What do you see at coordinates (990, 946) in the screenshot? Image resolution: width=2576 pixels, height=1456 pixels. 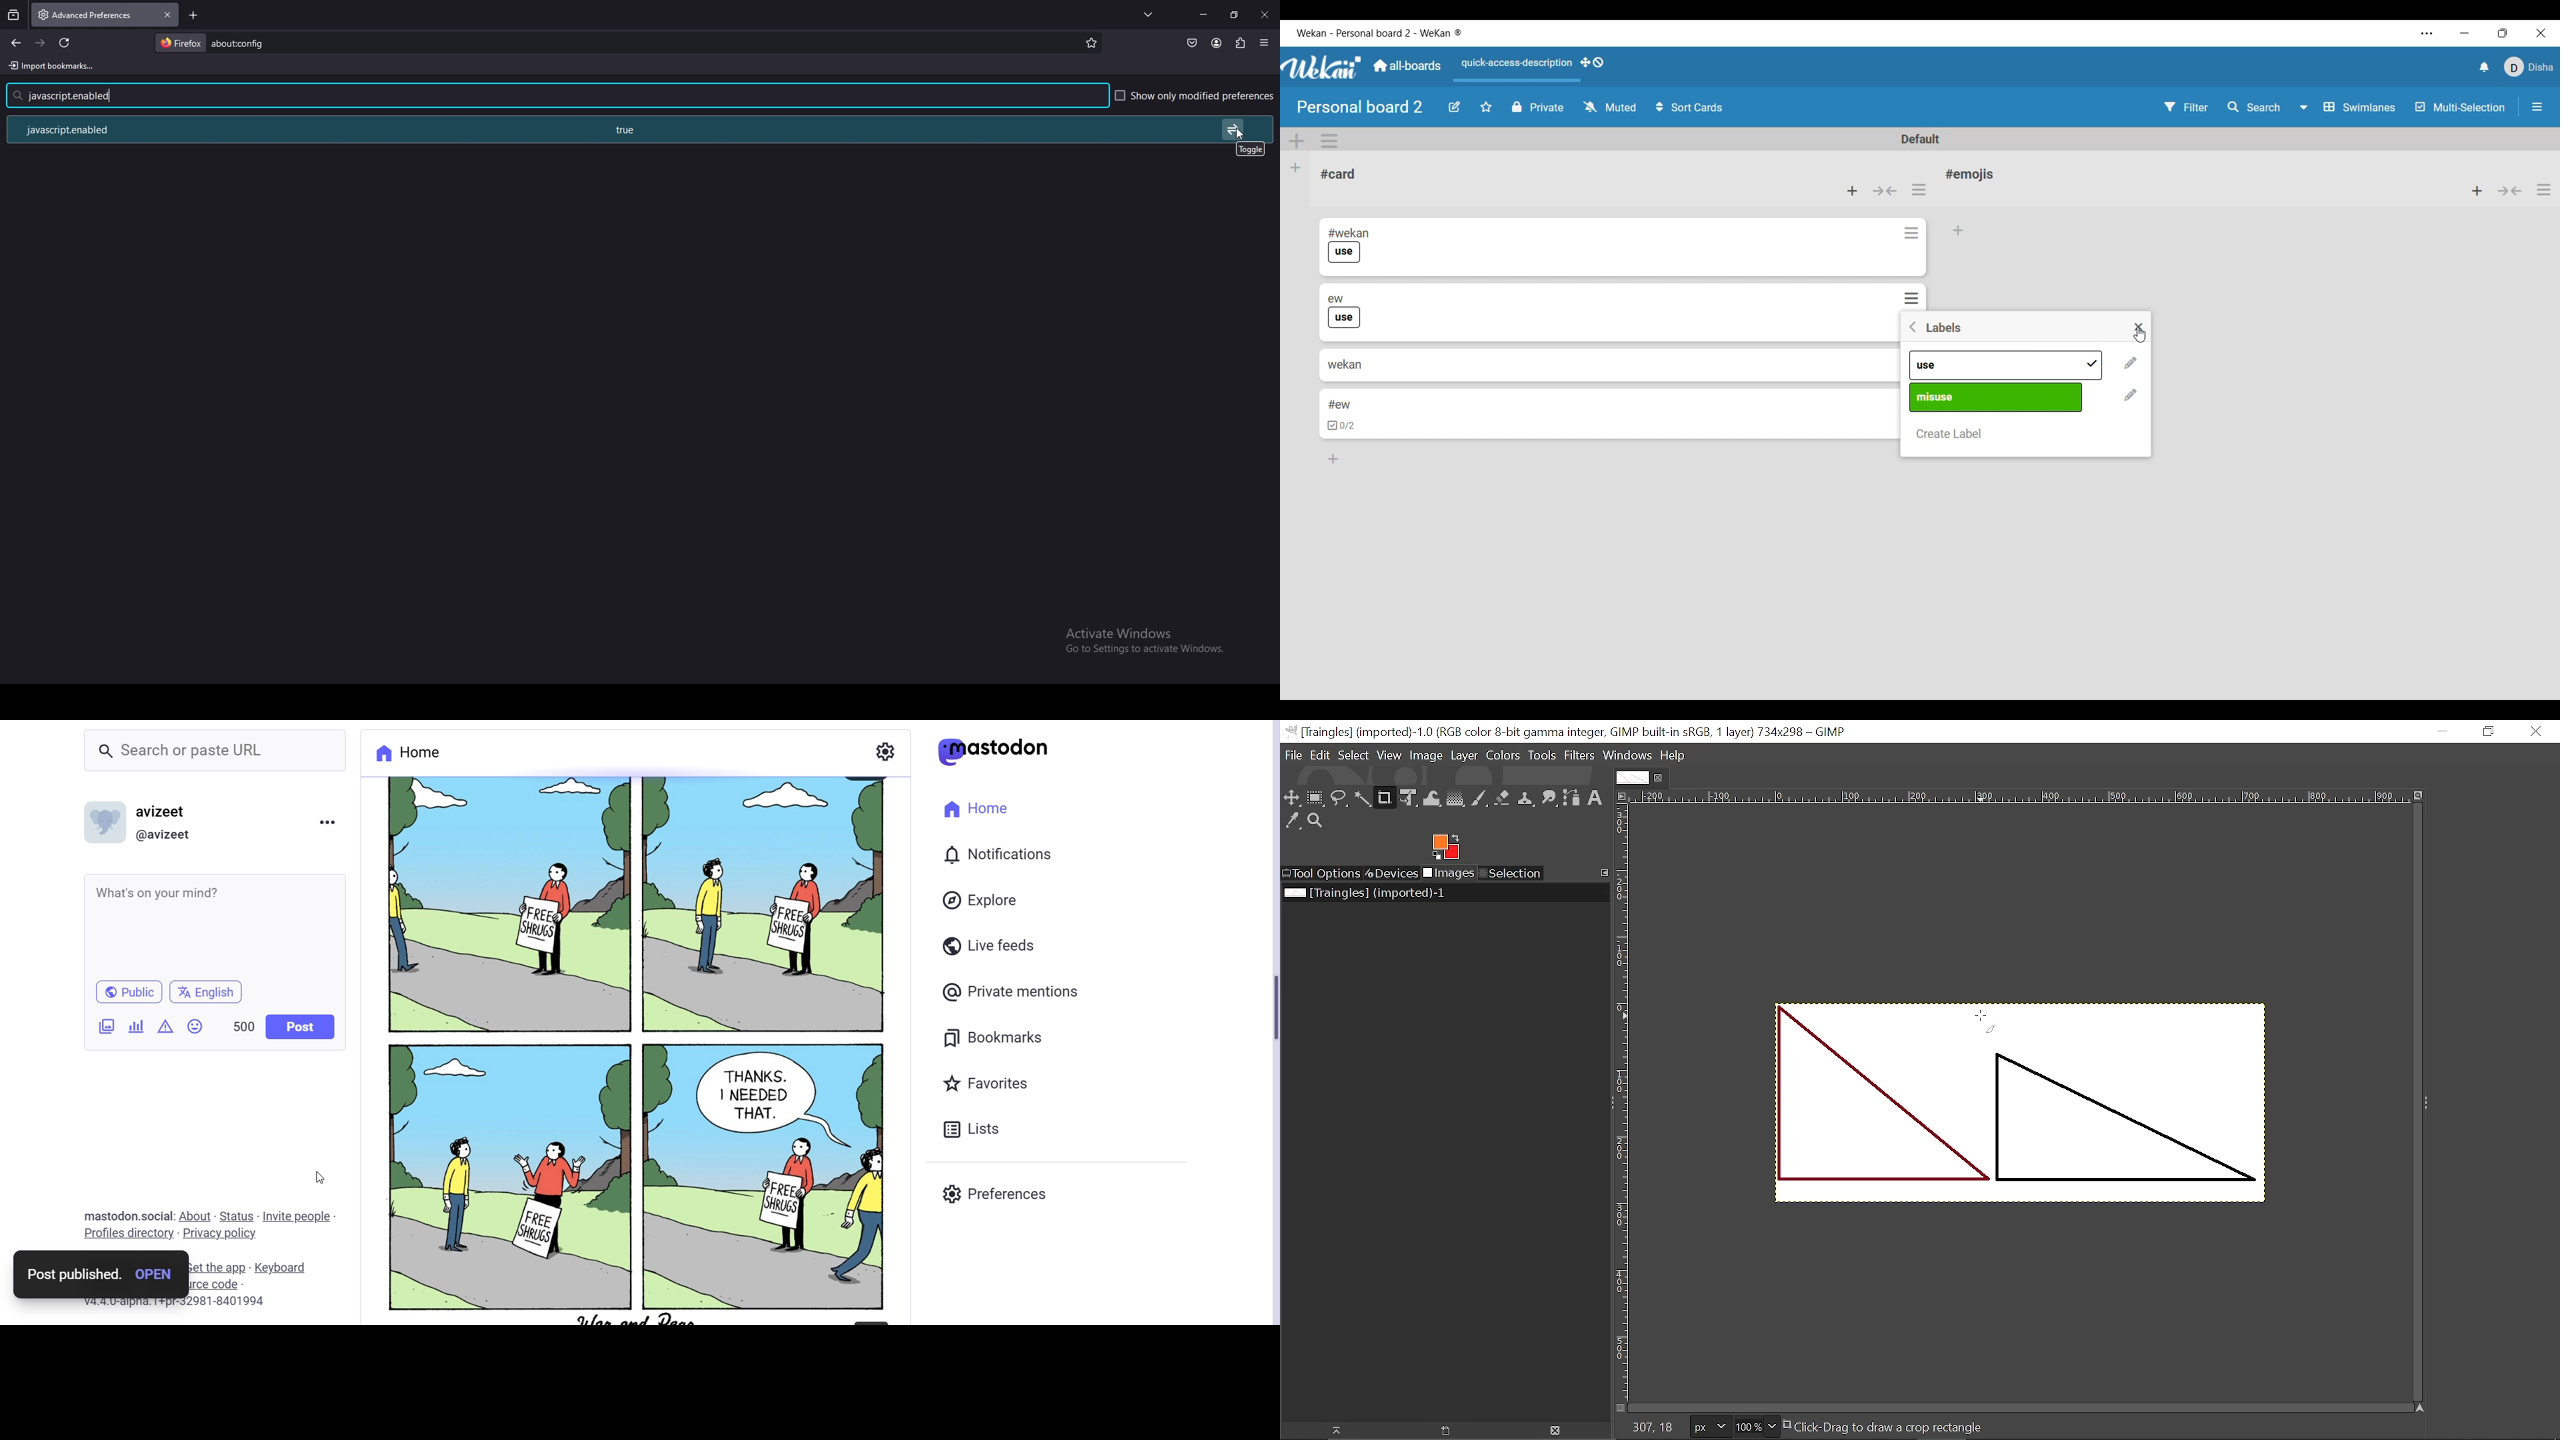 I see `Live Feeds` at bounding box center [990, 946].